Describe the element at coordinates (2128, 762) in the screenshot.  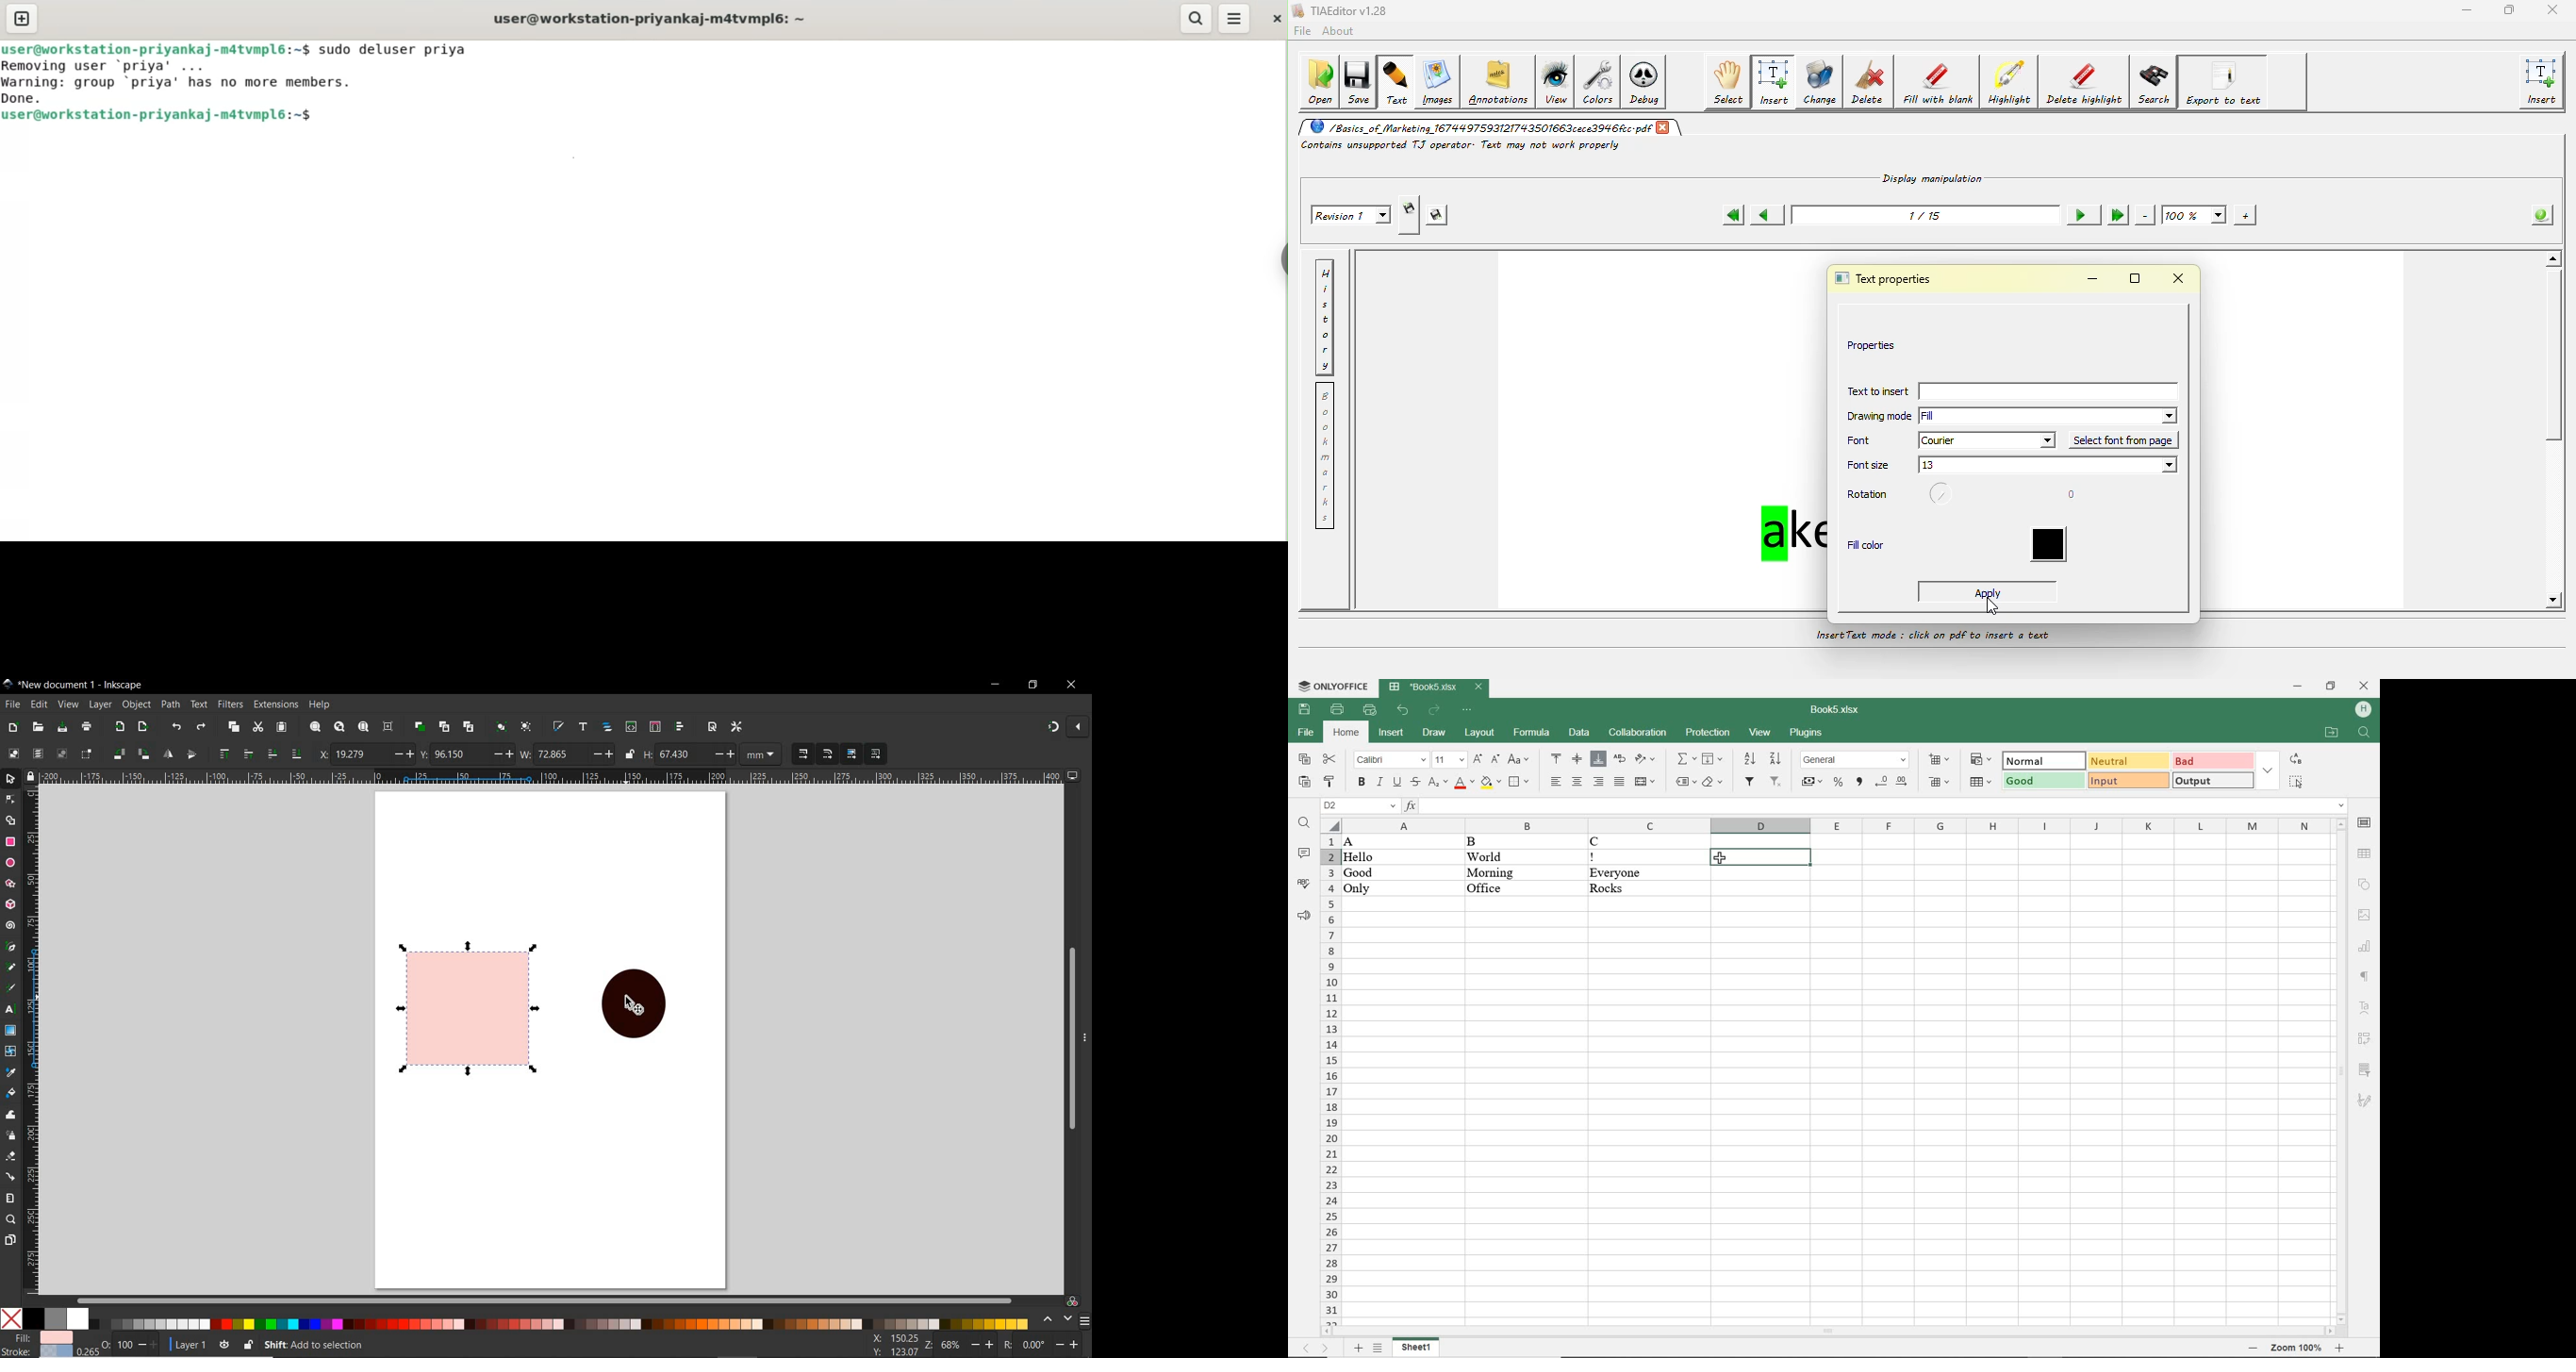
I see `neutral` at that location.